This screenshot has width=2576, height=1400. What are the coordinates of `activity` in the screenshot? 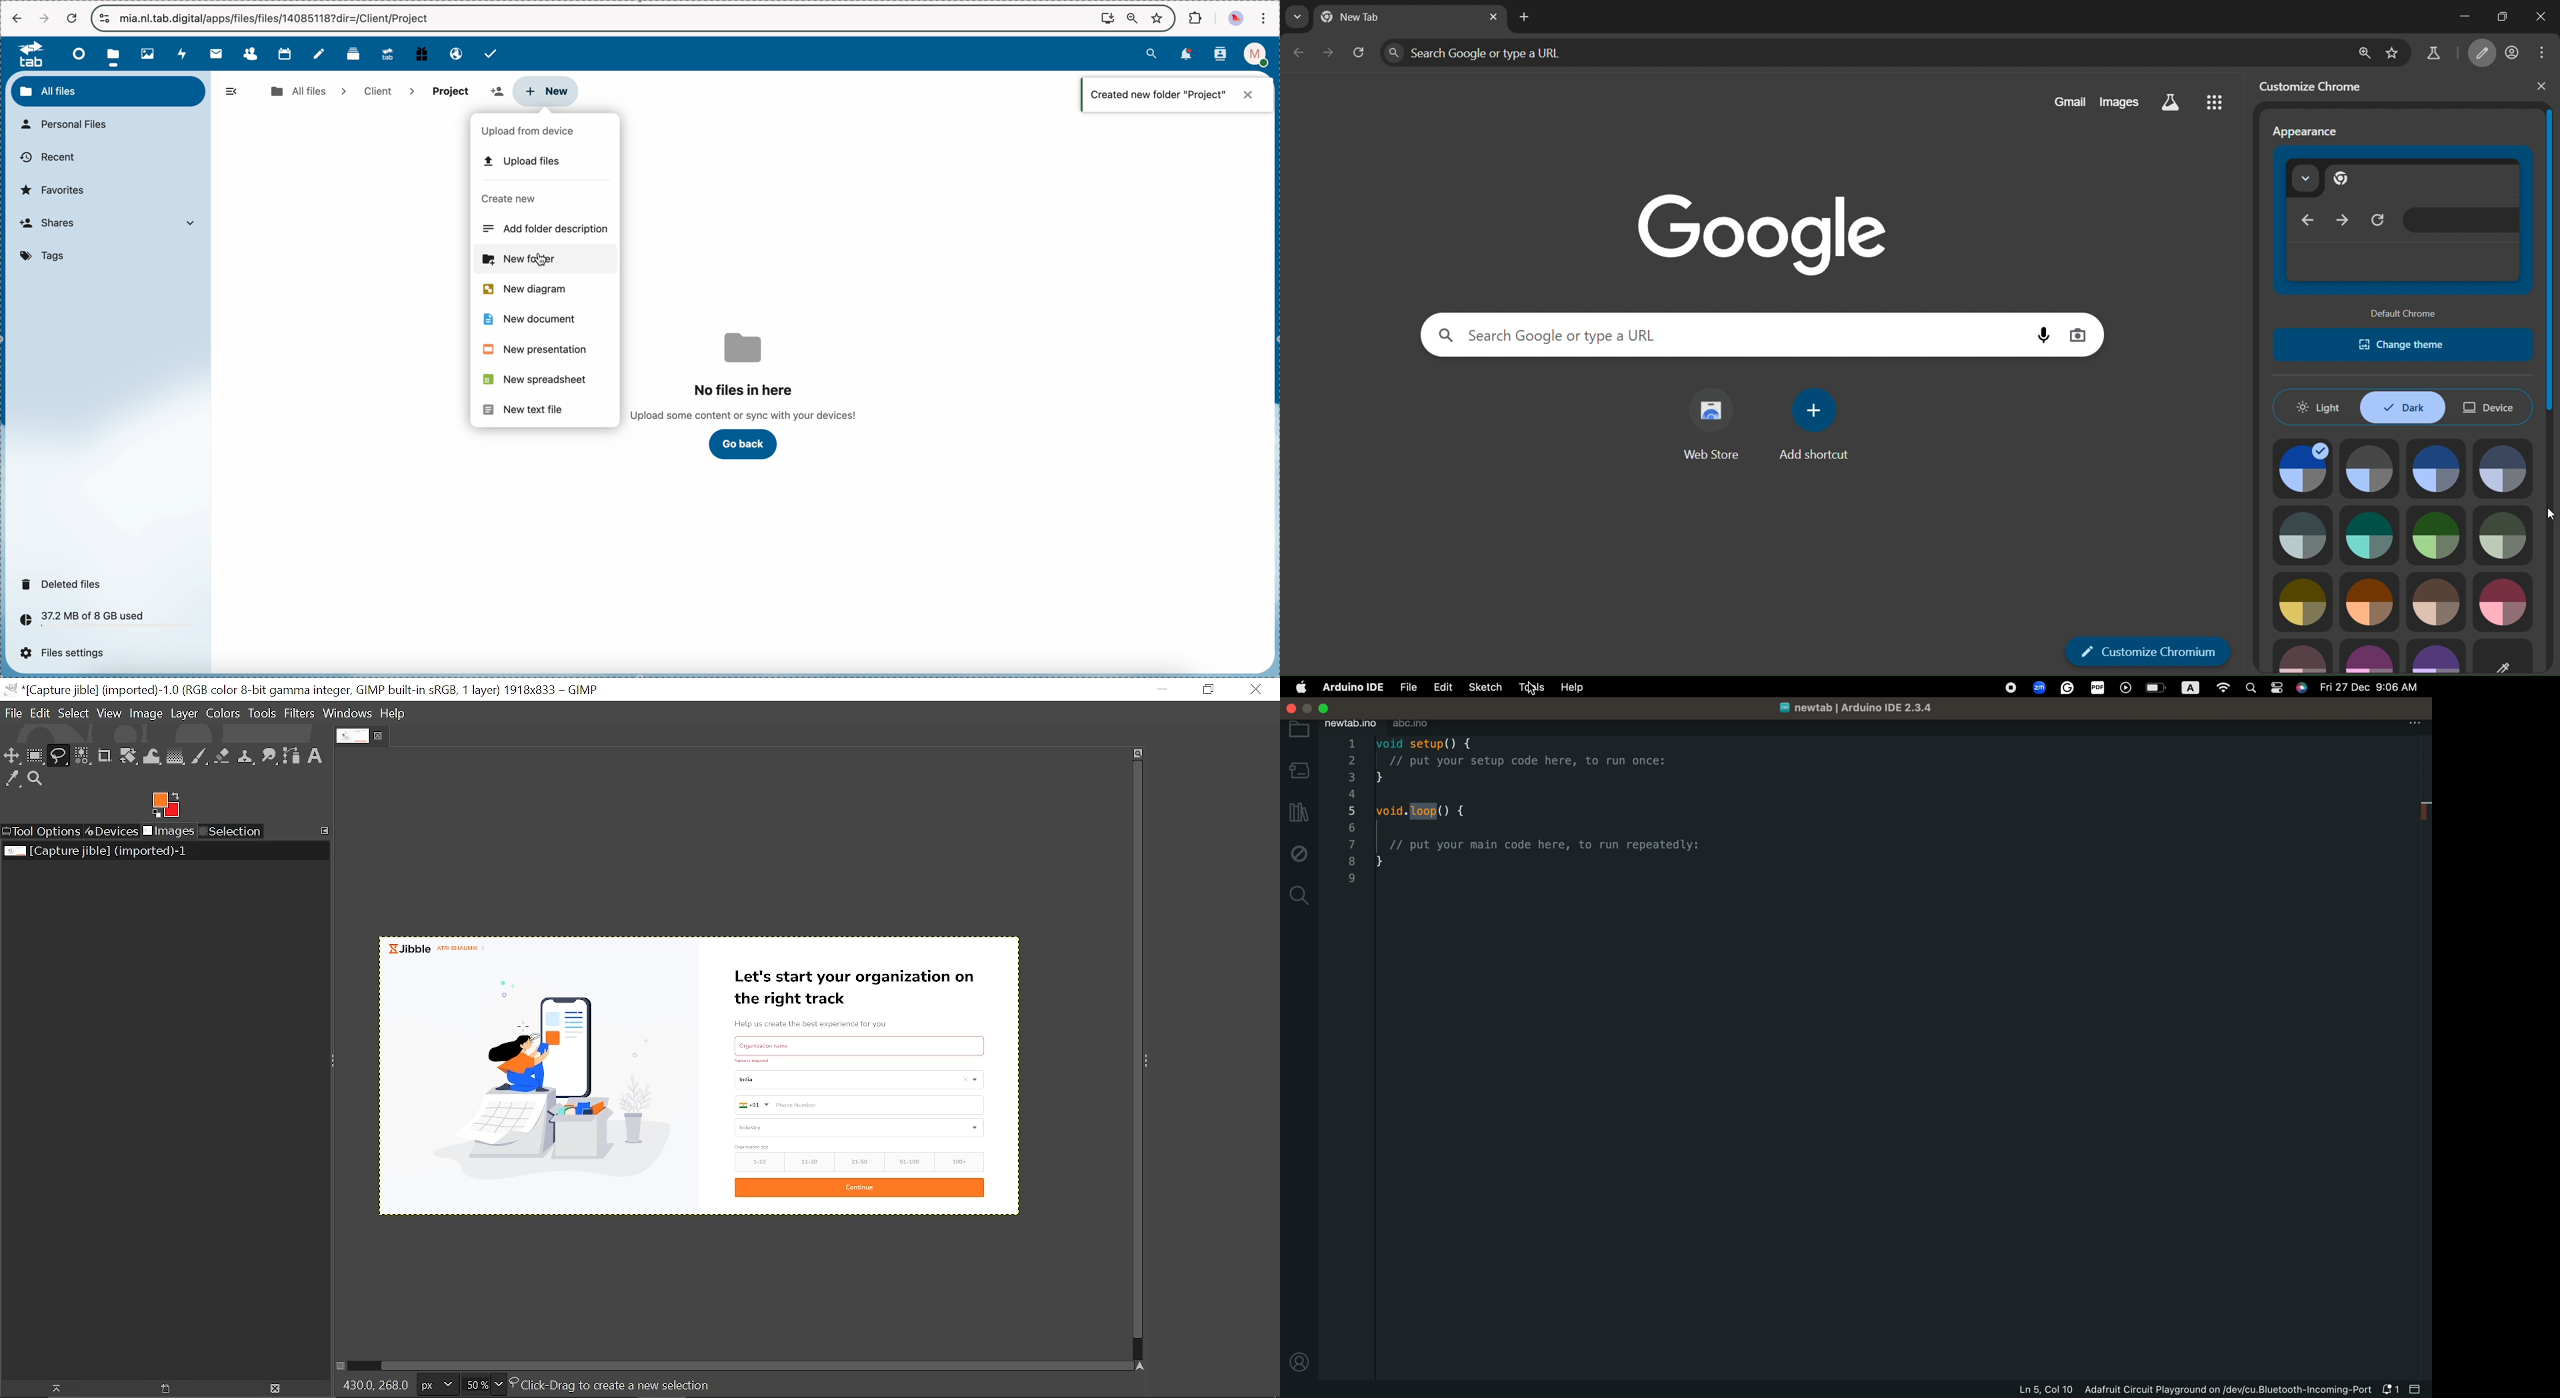 It's located at (183, 53).